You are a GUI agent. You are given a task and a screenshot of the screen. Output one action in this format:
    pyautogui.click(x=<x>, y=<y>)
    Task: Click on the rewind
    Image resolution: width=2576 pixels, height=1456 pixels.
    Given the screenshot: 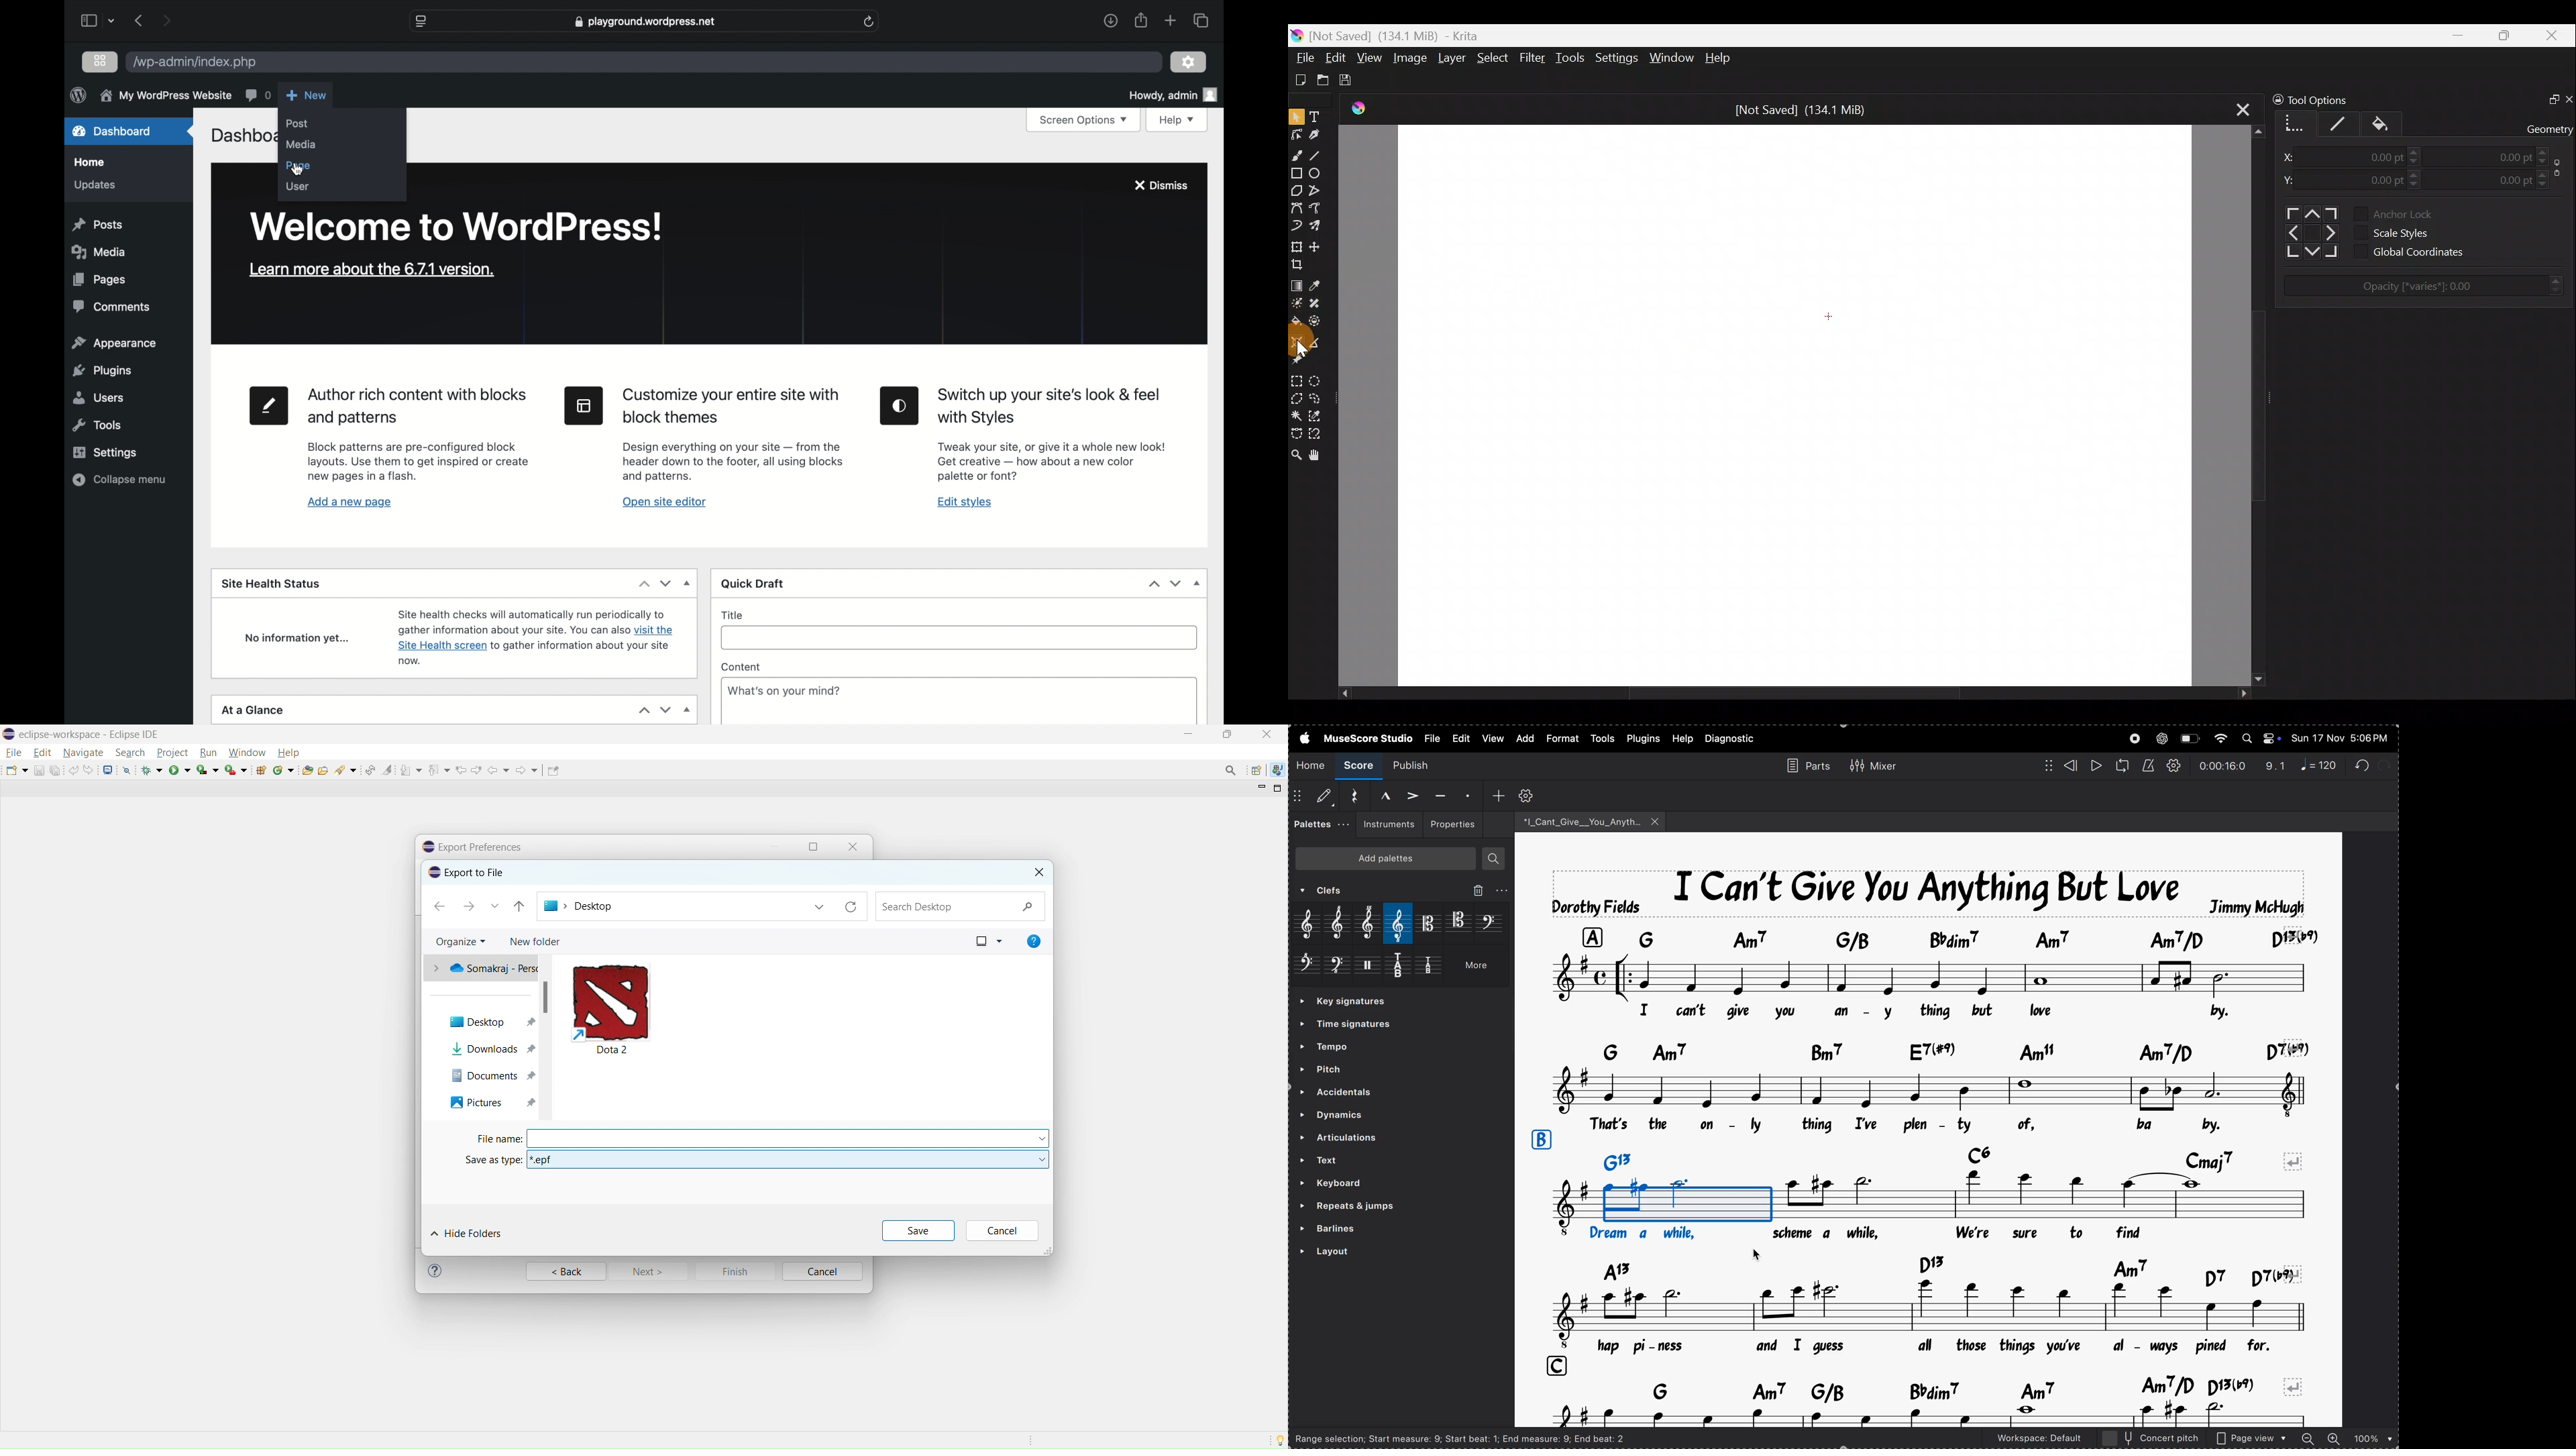 What is the action you would take?
    pyautogui.click(x=2071, y=765)
    